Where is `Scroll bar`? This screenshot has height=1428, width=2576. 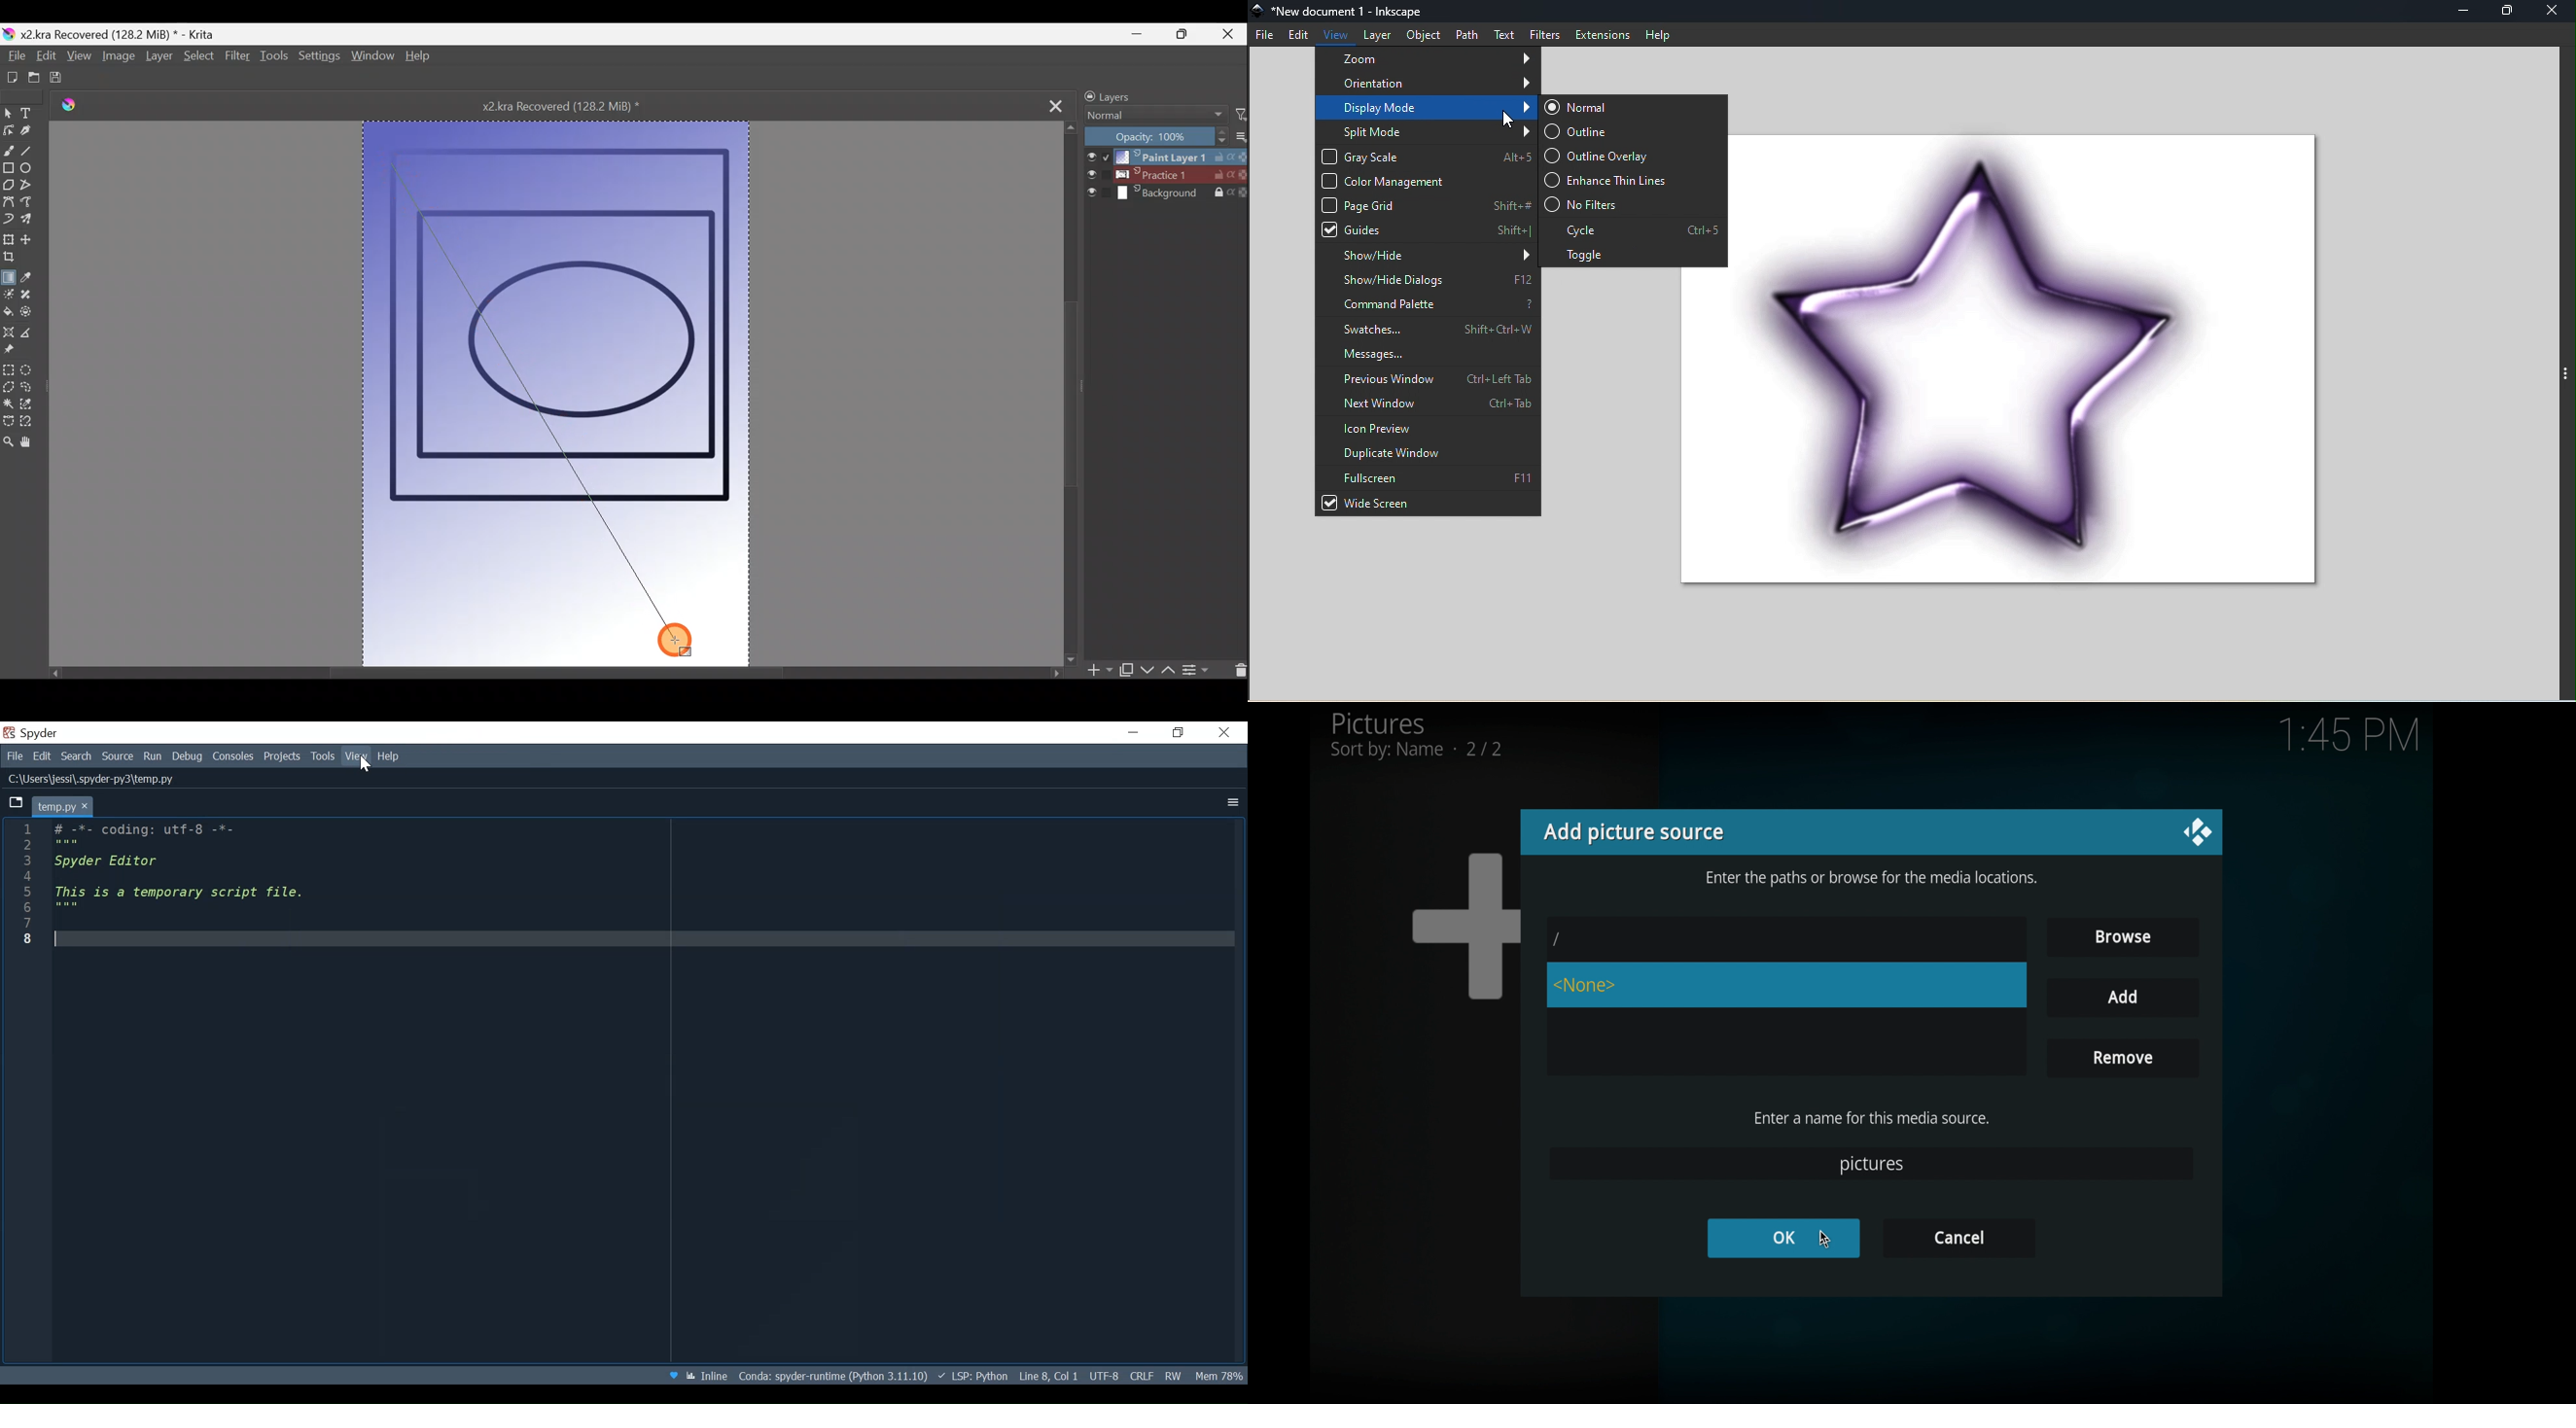 Scroll bar is located at coordinates (1071, 392).